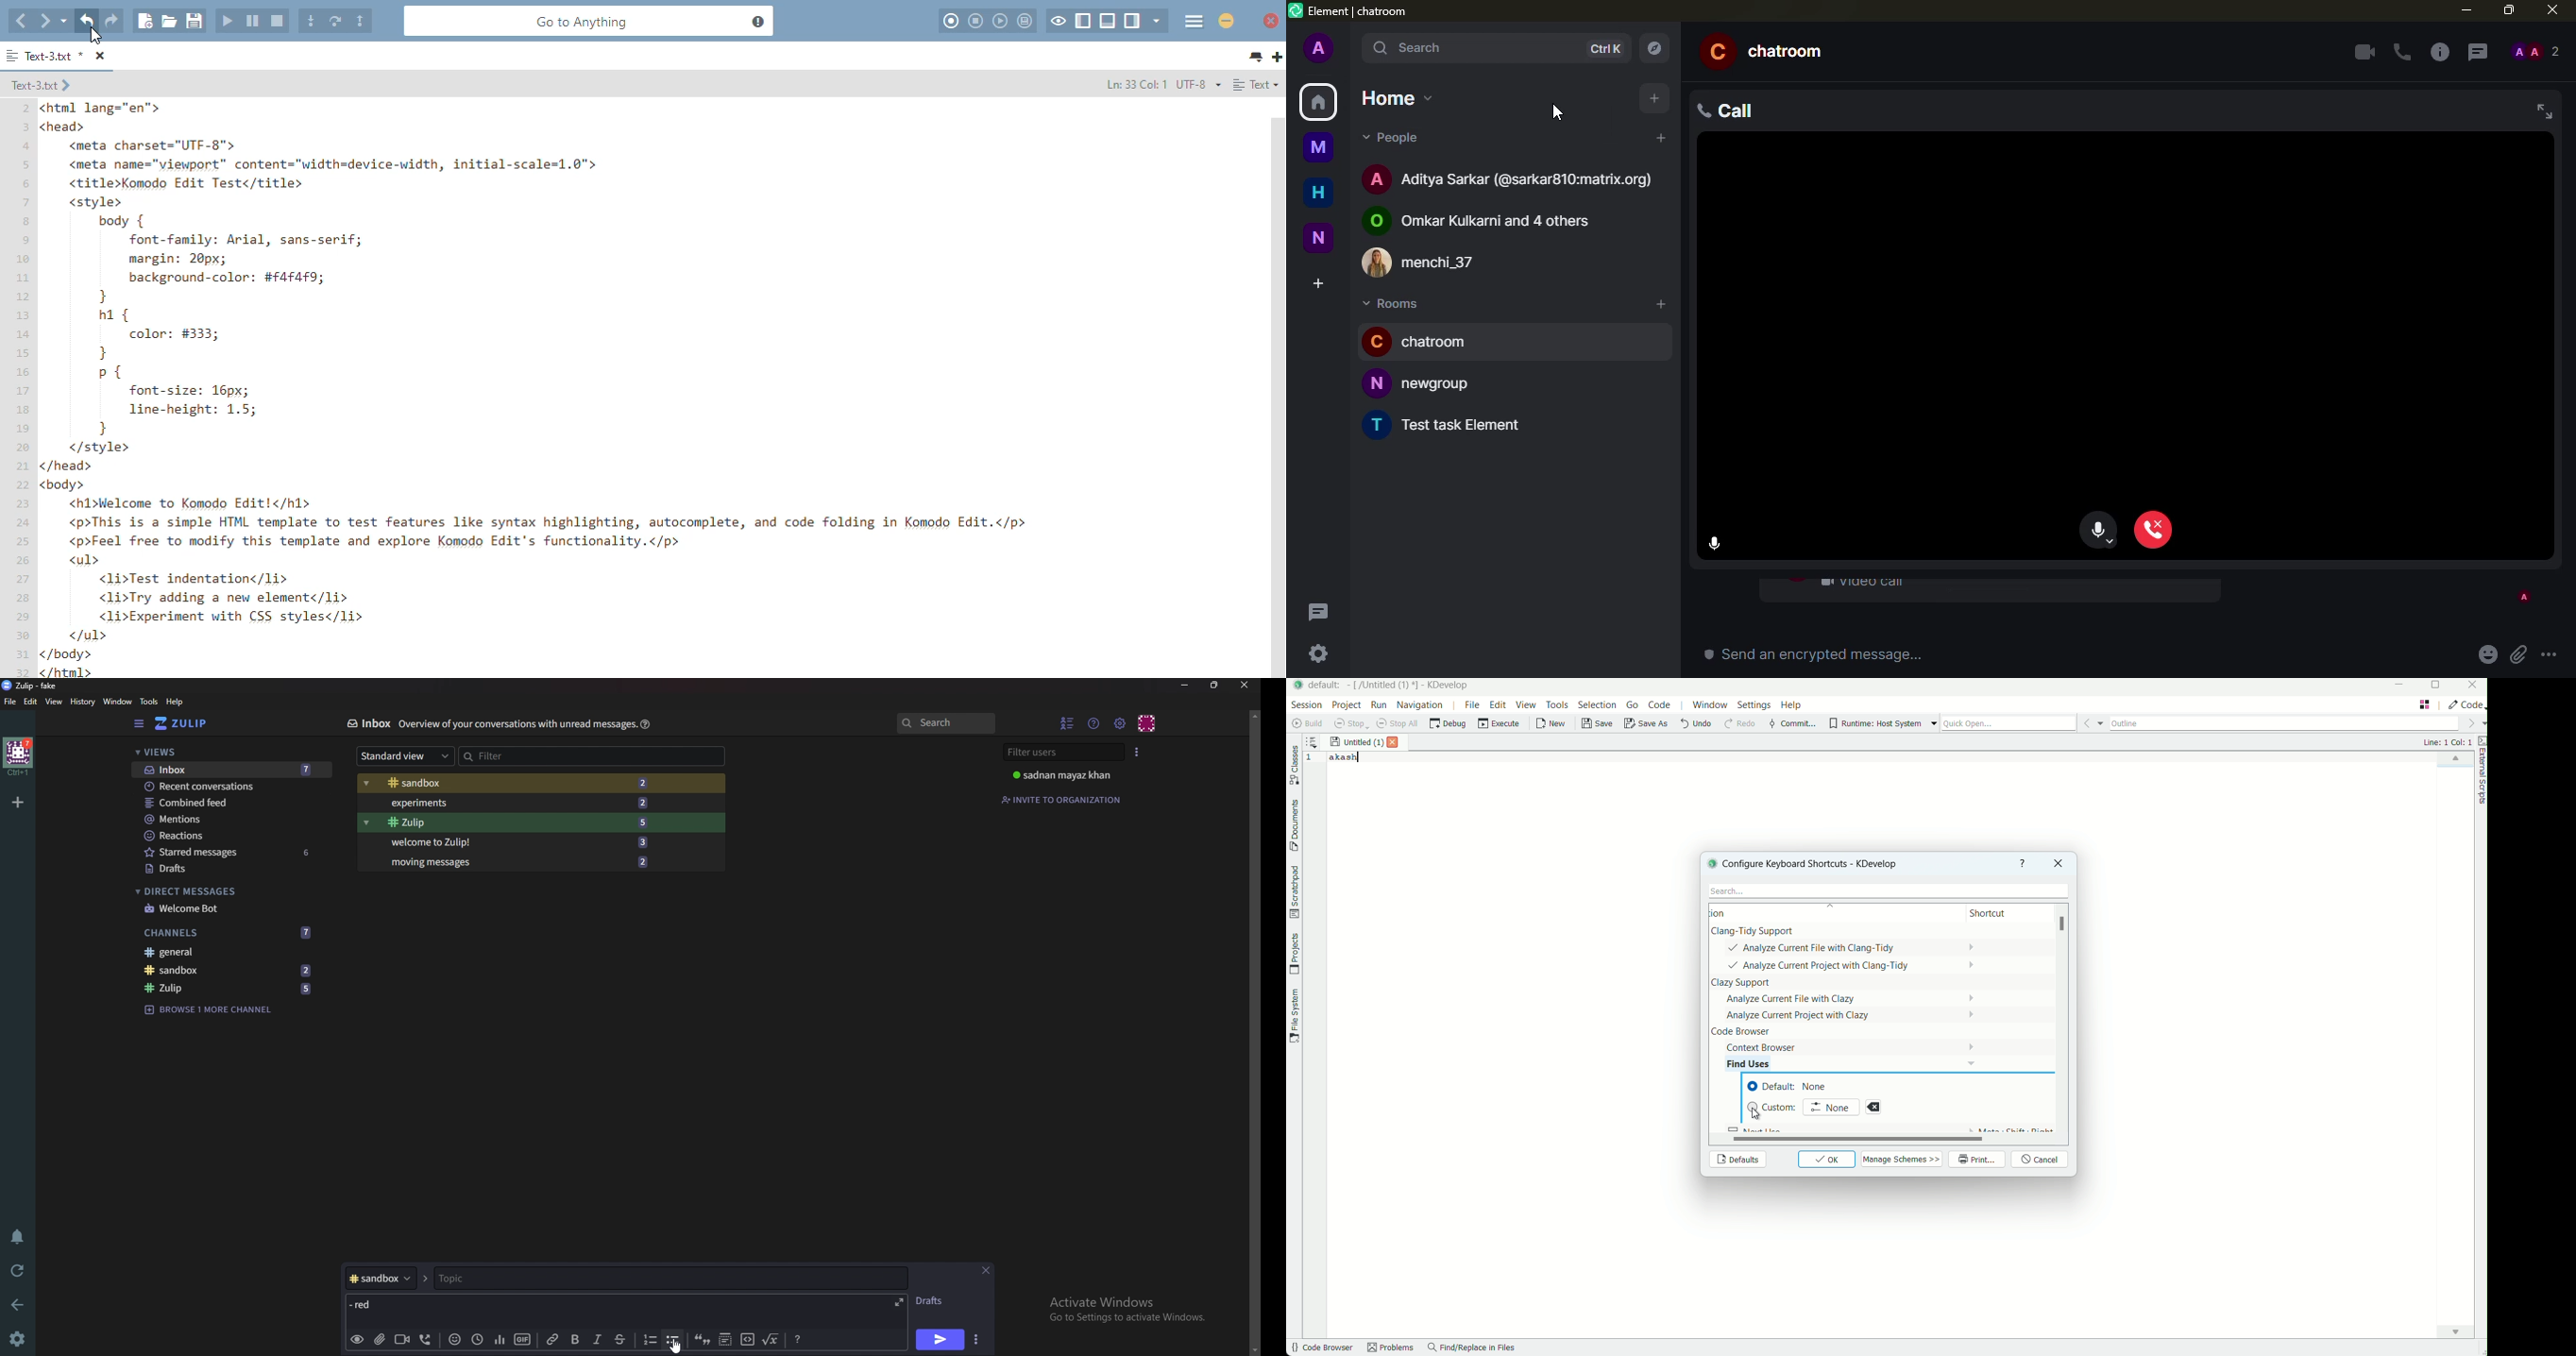  I want to click on newgroup, so click(1422, 383).